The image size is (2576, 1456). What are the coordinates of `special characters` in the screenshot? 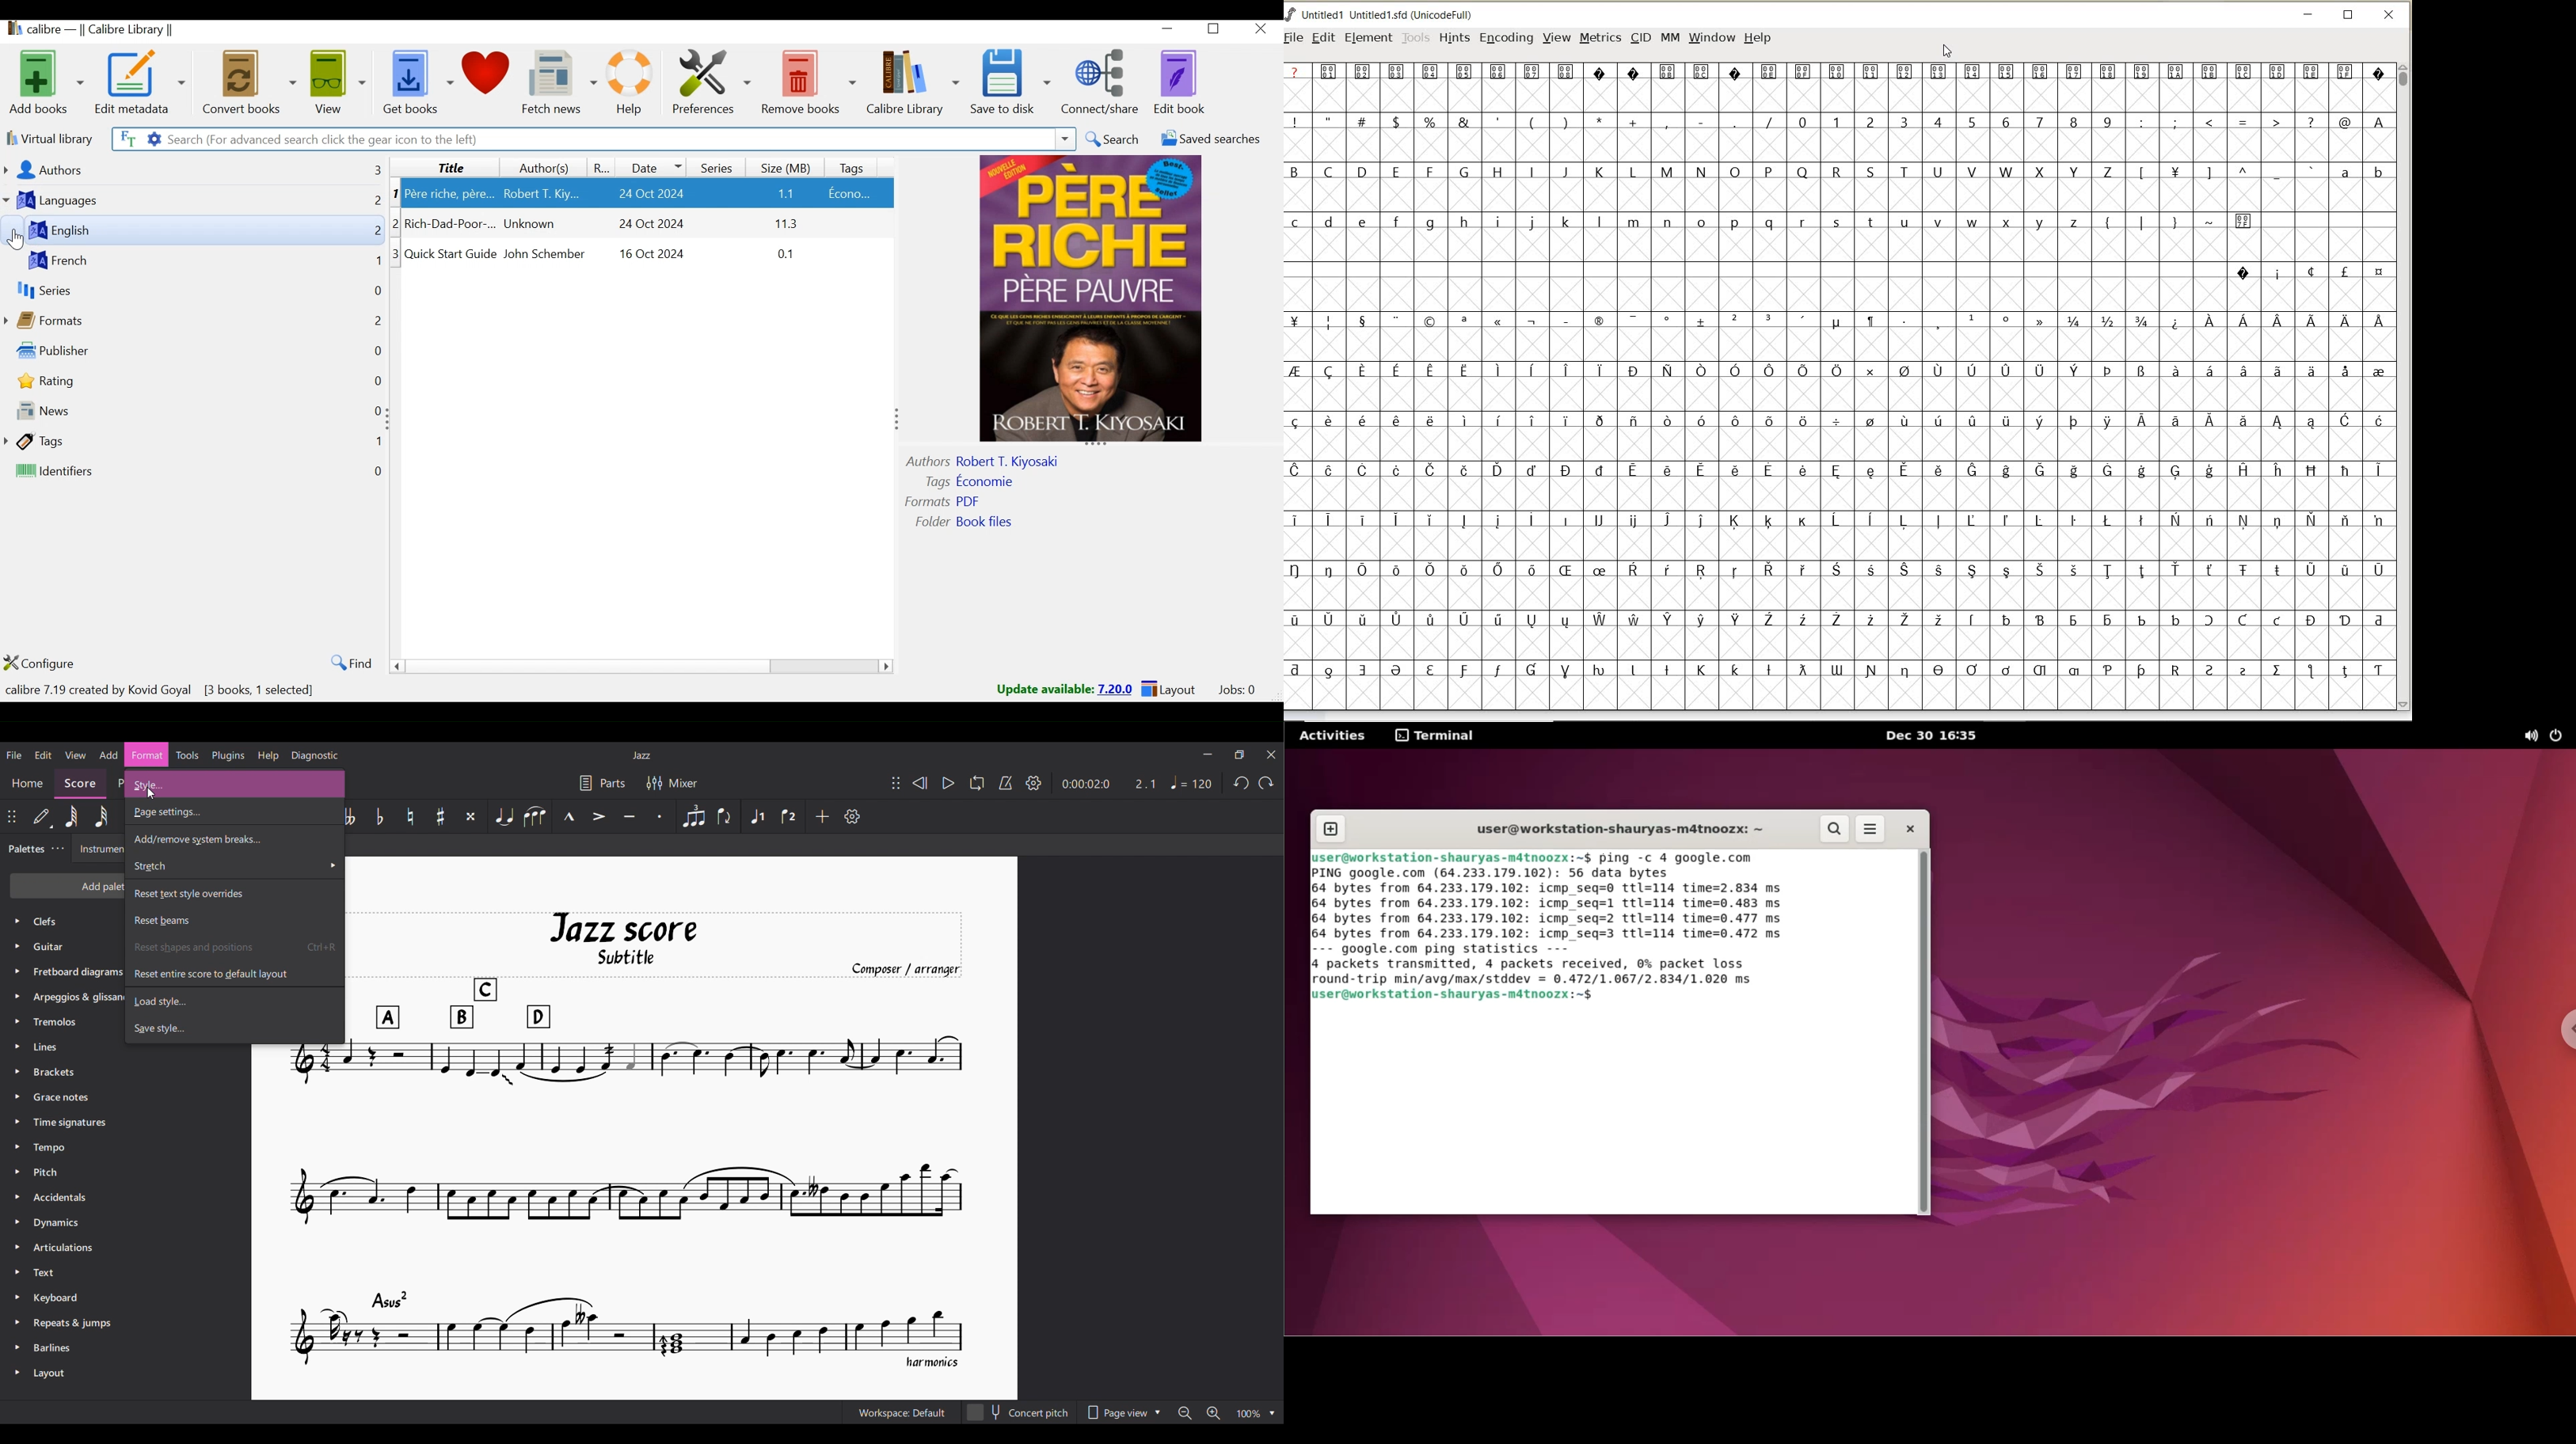 It's located at (1838, 494).